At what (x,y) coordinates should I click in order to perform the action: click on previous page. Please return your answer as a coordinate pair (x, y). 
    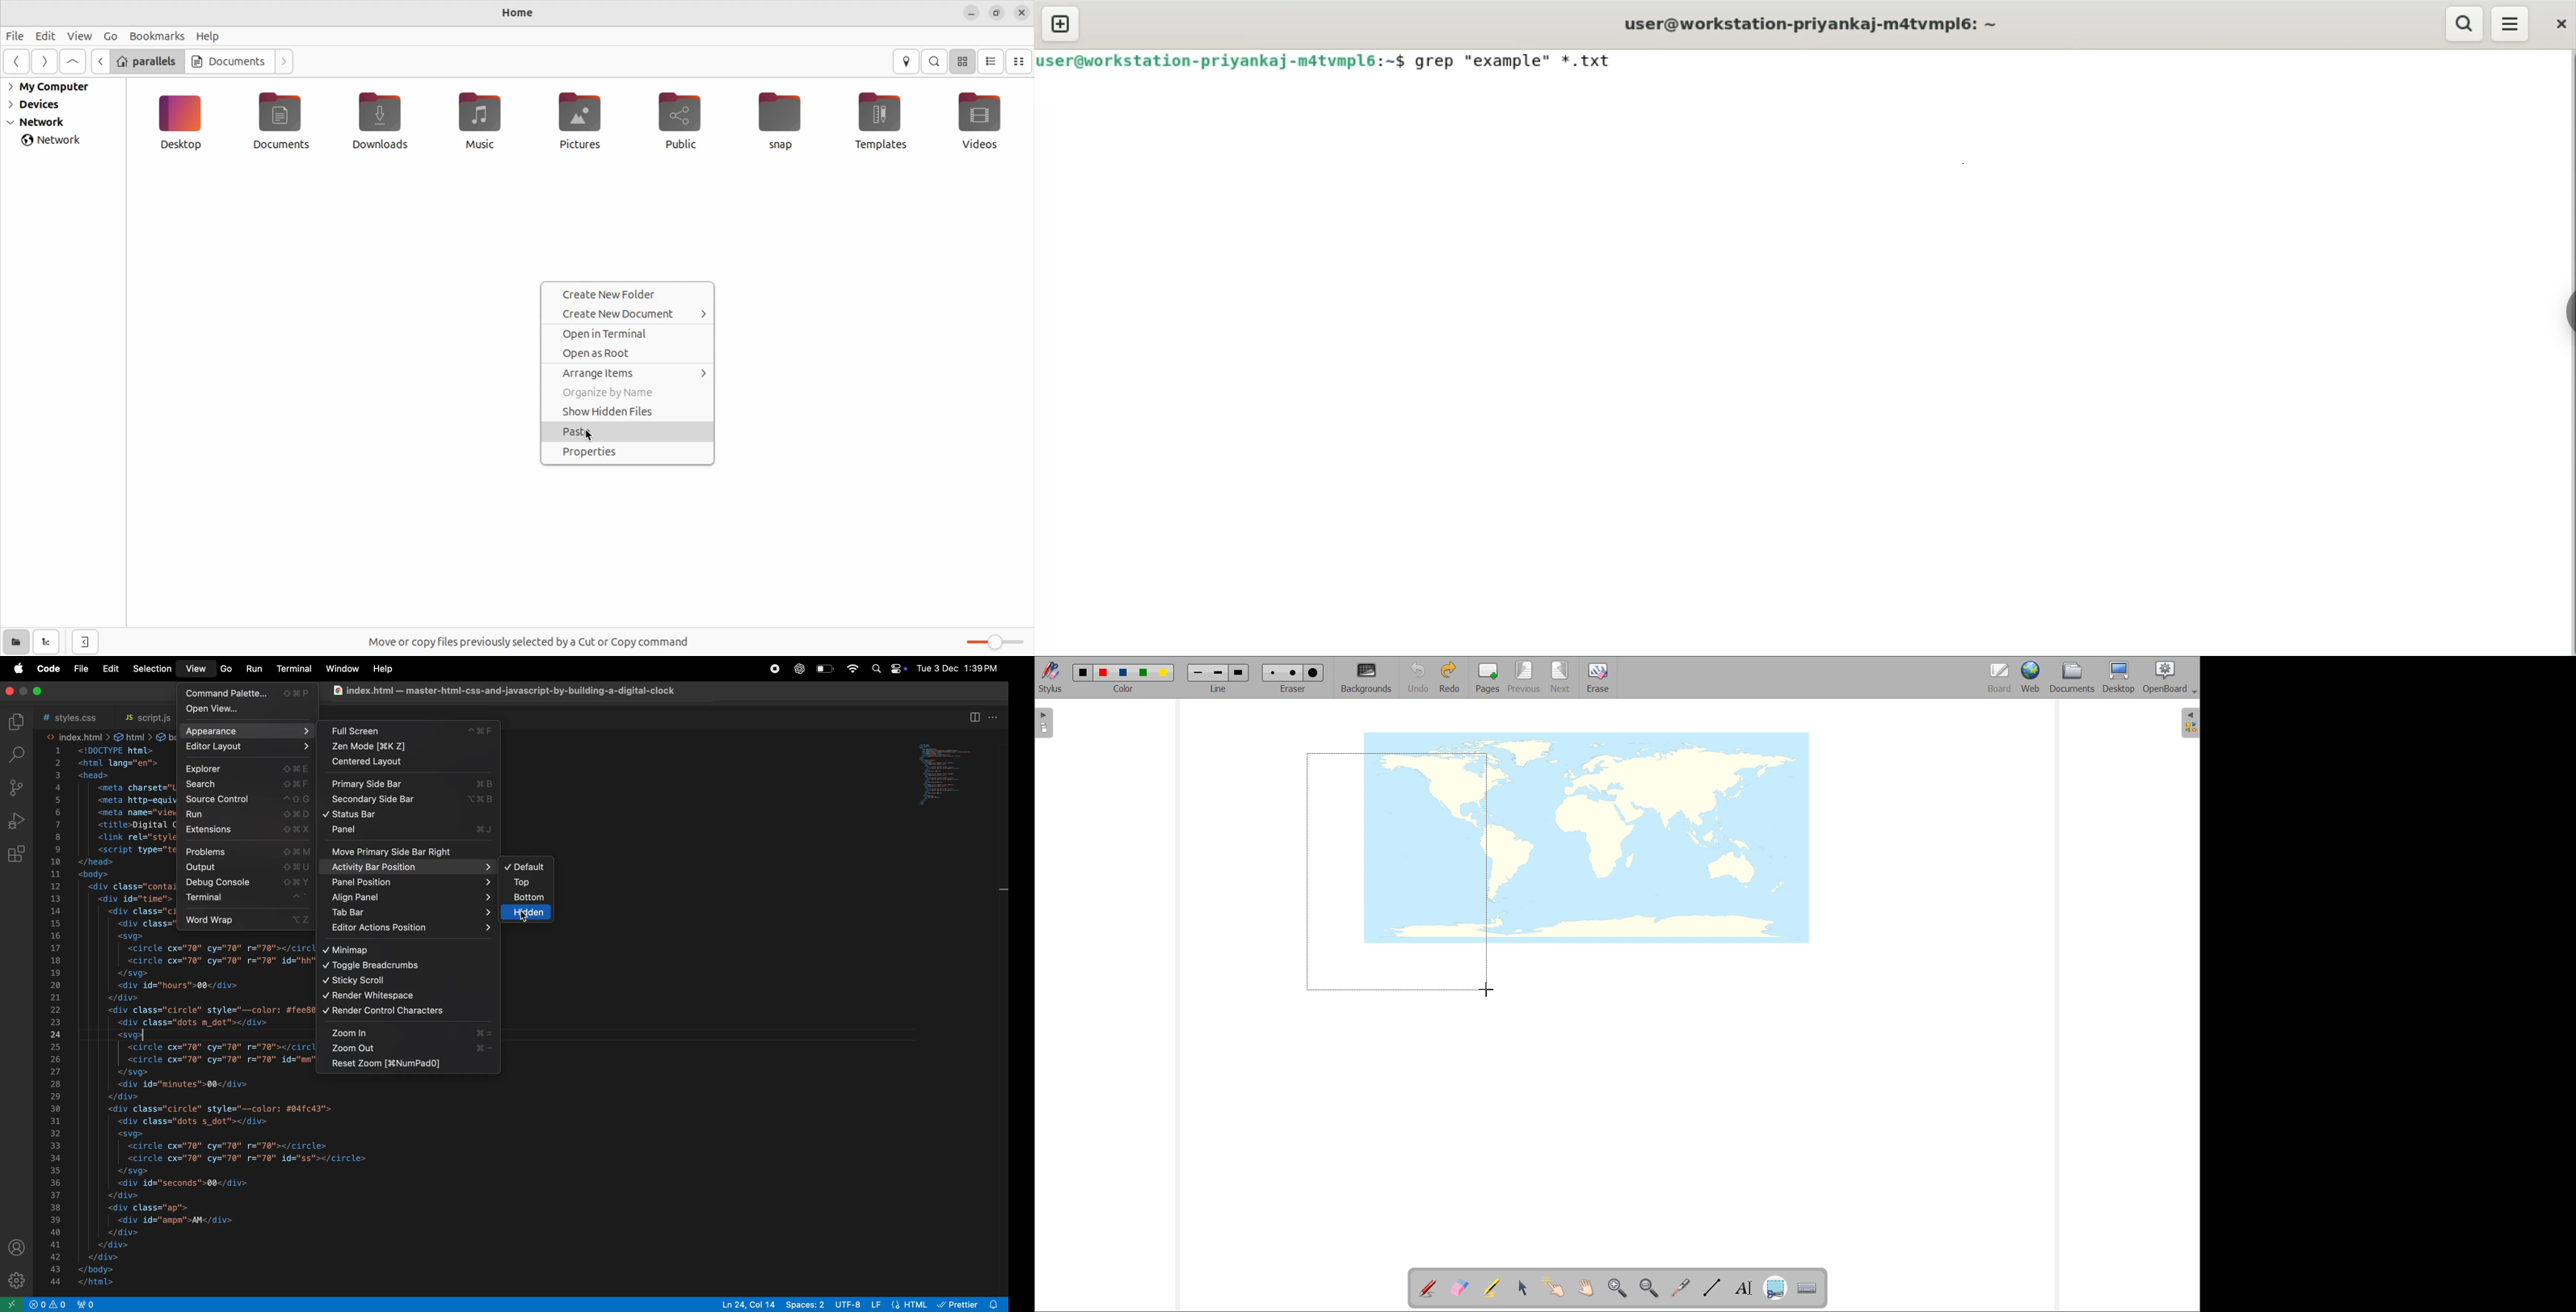
    Looking at the image, I should click on (1524, 677).